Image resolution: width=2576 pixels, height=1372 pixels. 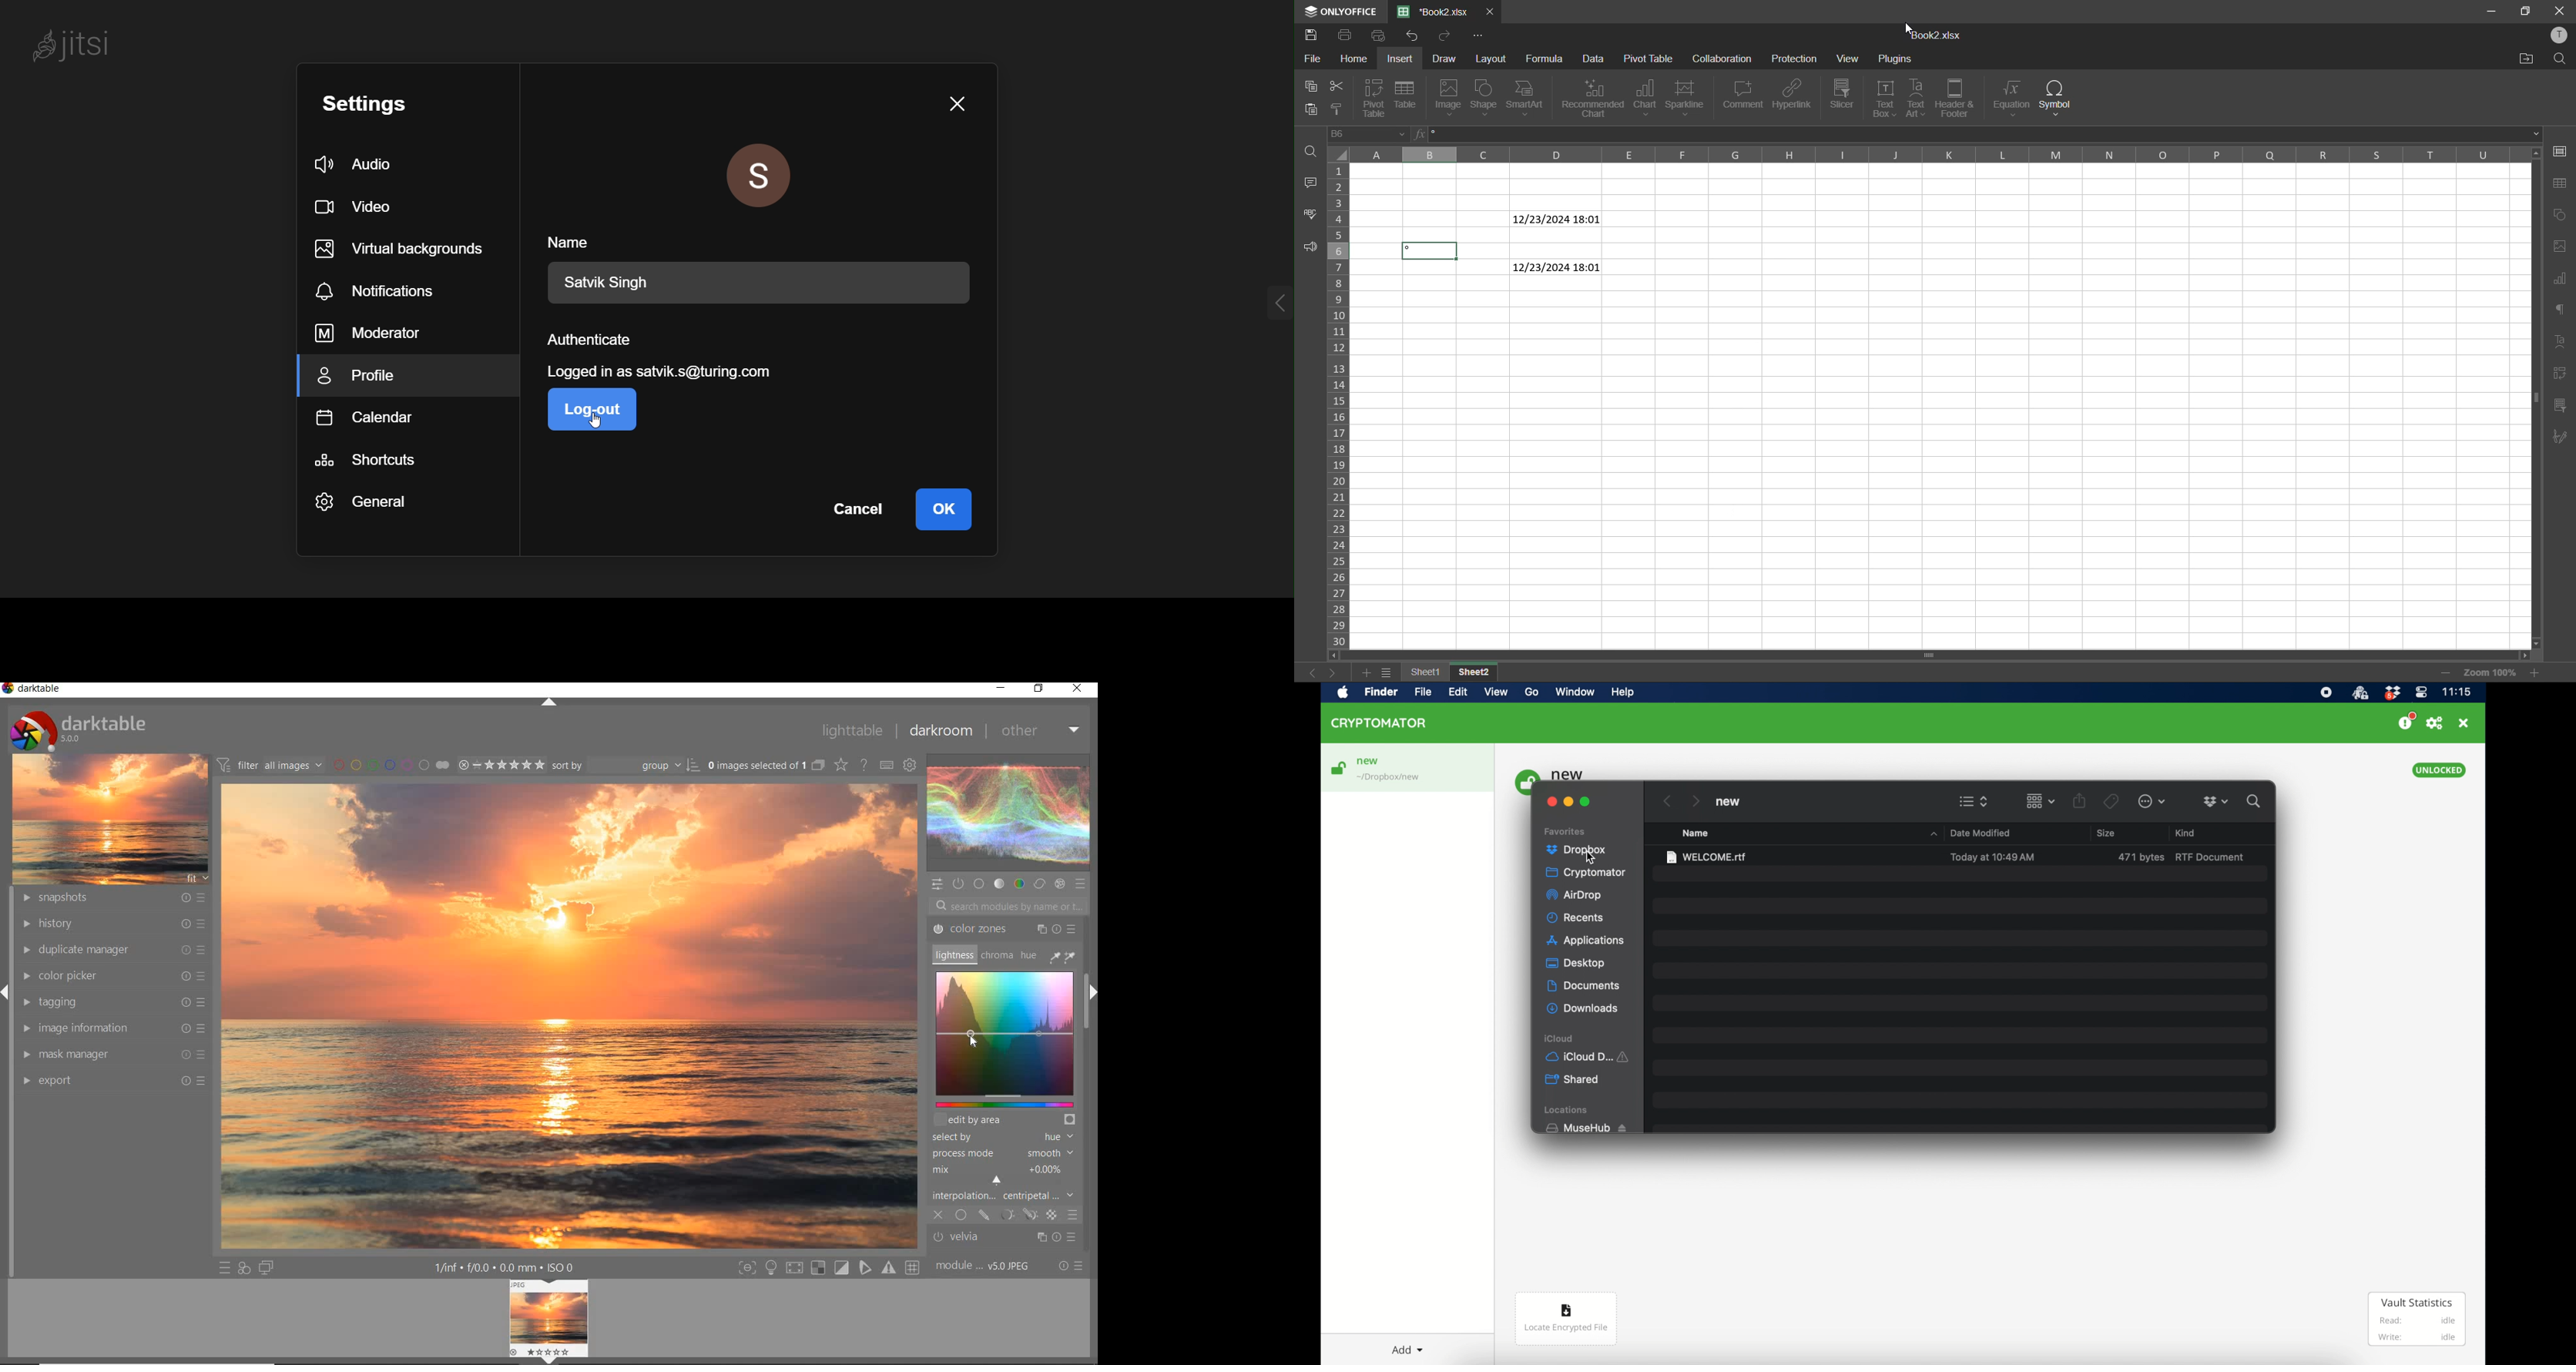 What do you see at coordinates (1651, 59) in the screenshot?
I see `pivot table` at bounding box center [1651, 59].